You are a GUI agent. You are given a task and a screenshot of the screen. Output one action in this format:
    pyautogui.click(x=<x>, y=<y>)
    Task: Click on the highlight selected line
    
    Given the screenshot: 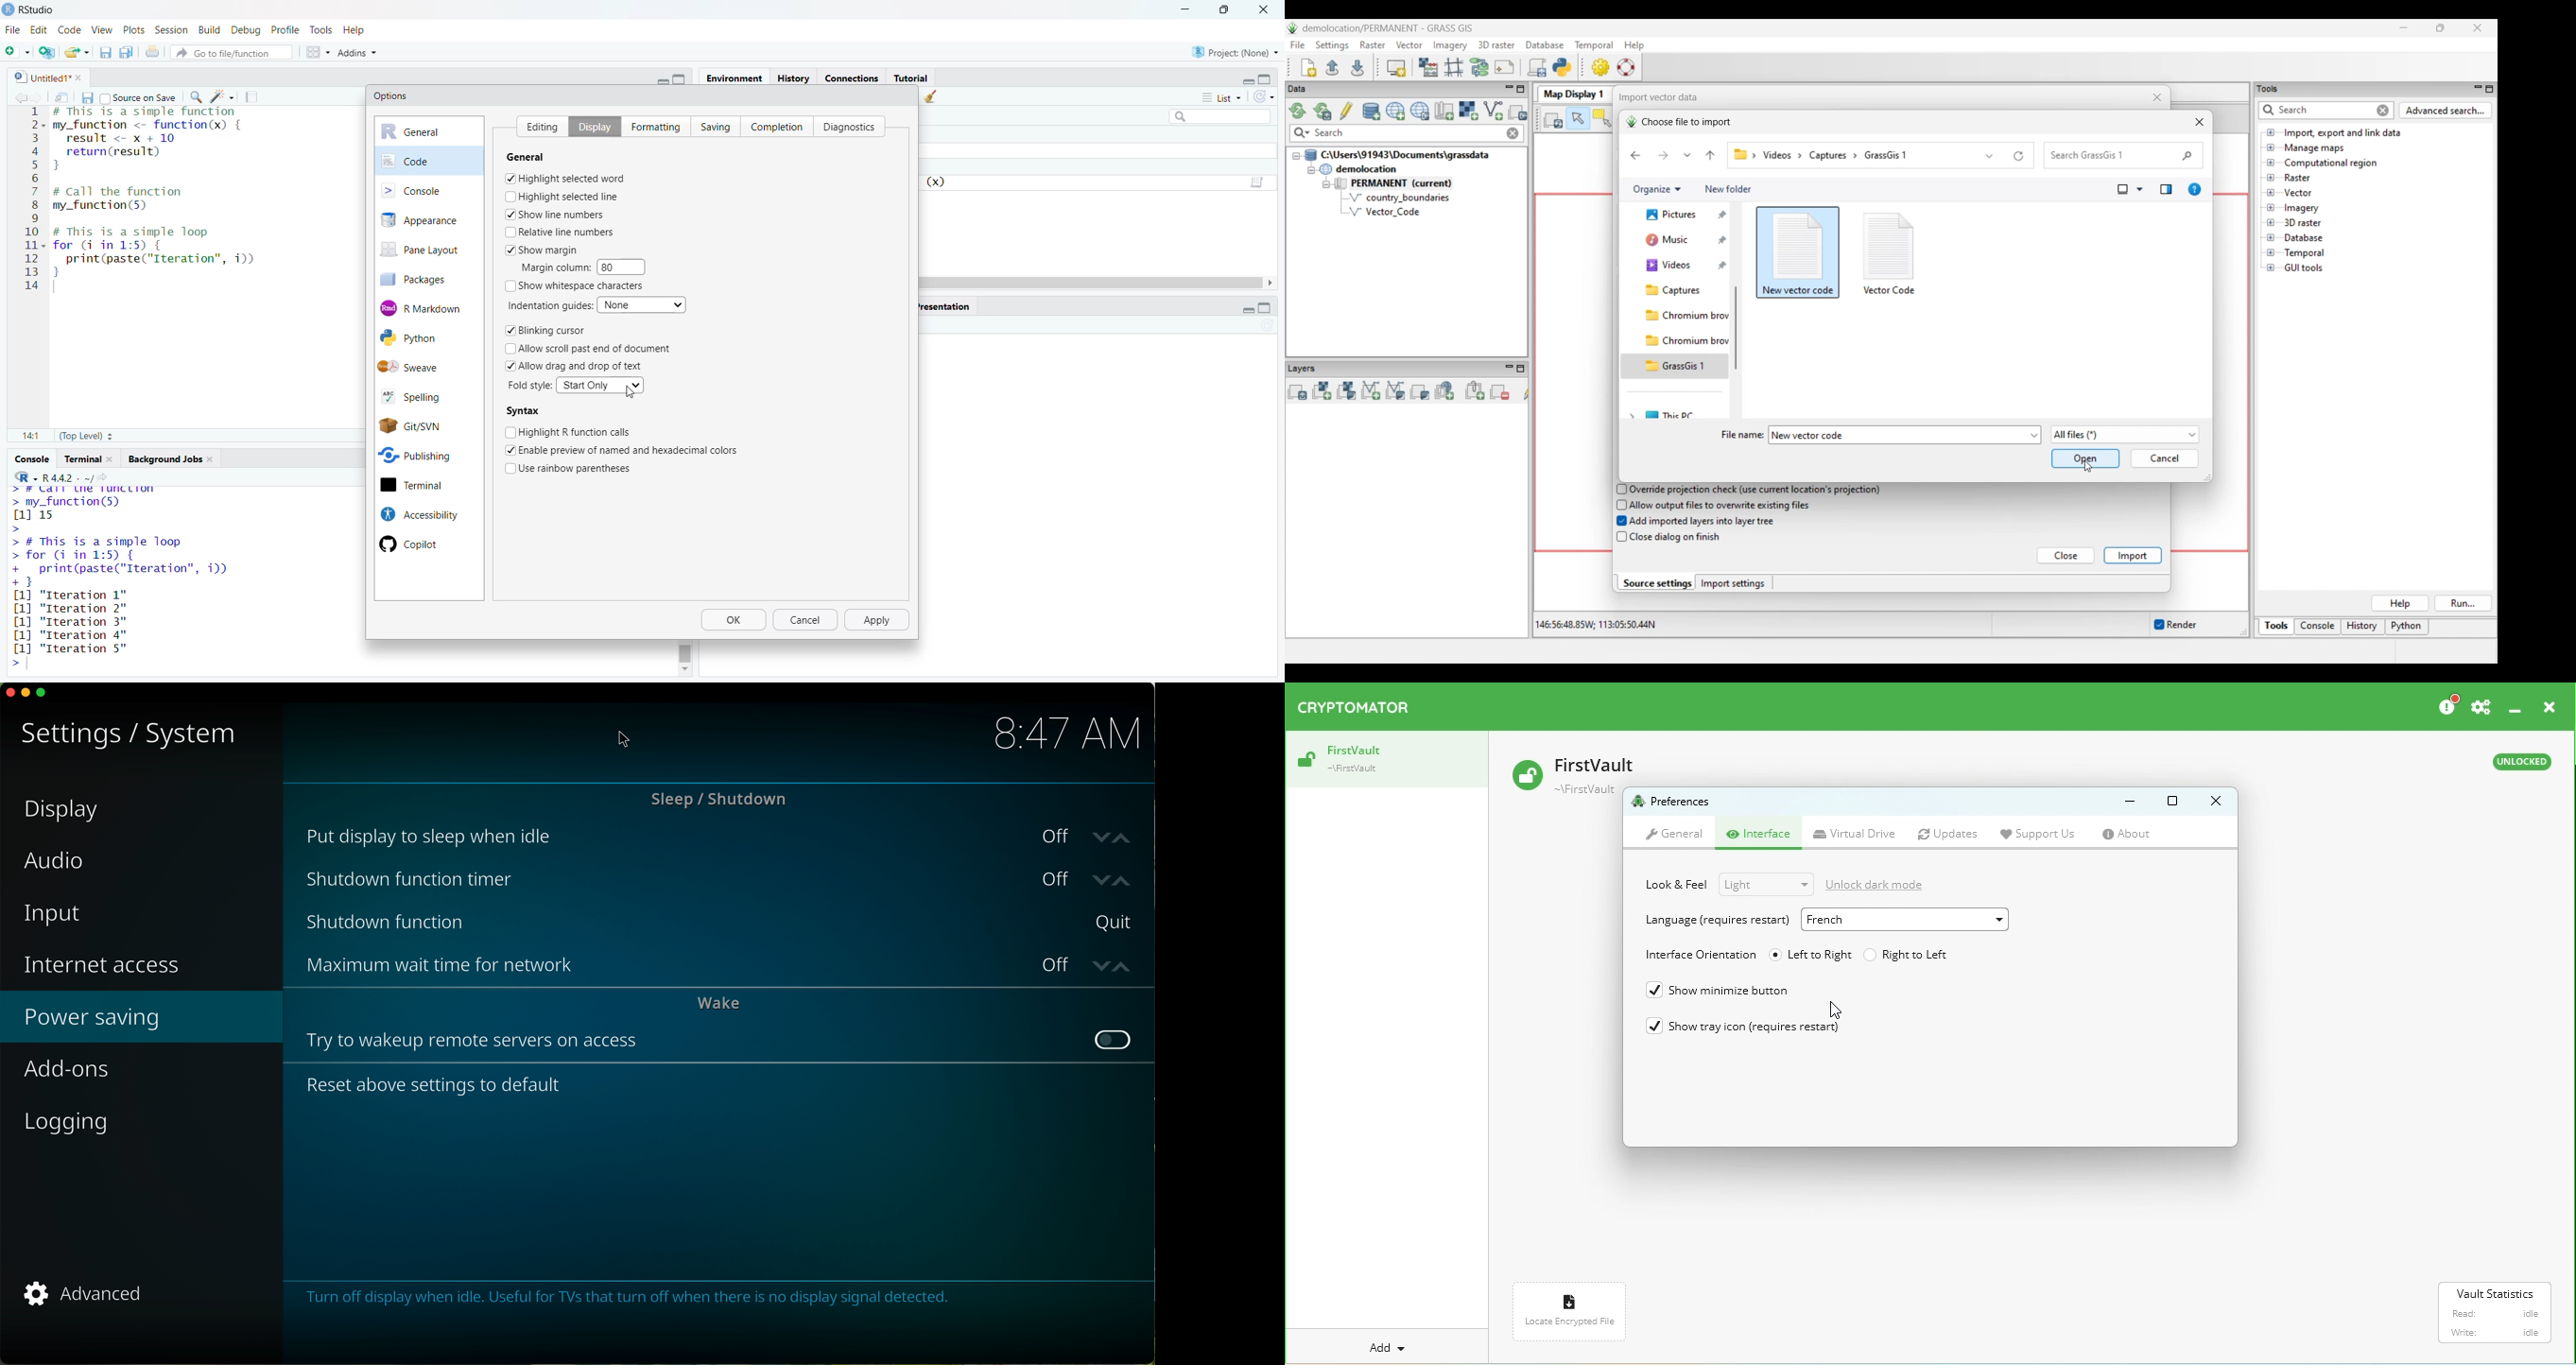 What is the action you would take?
    pyautogui.click(x=562, y=196)
    